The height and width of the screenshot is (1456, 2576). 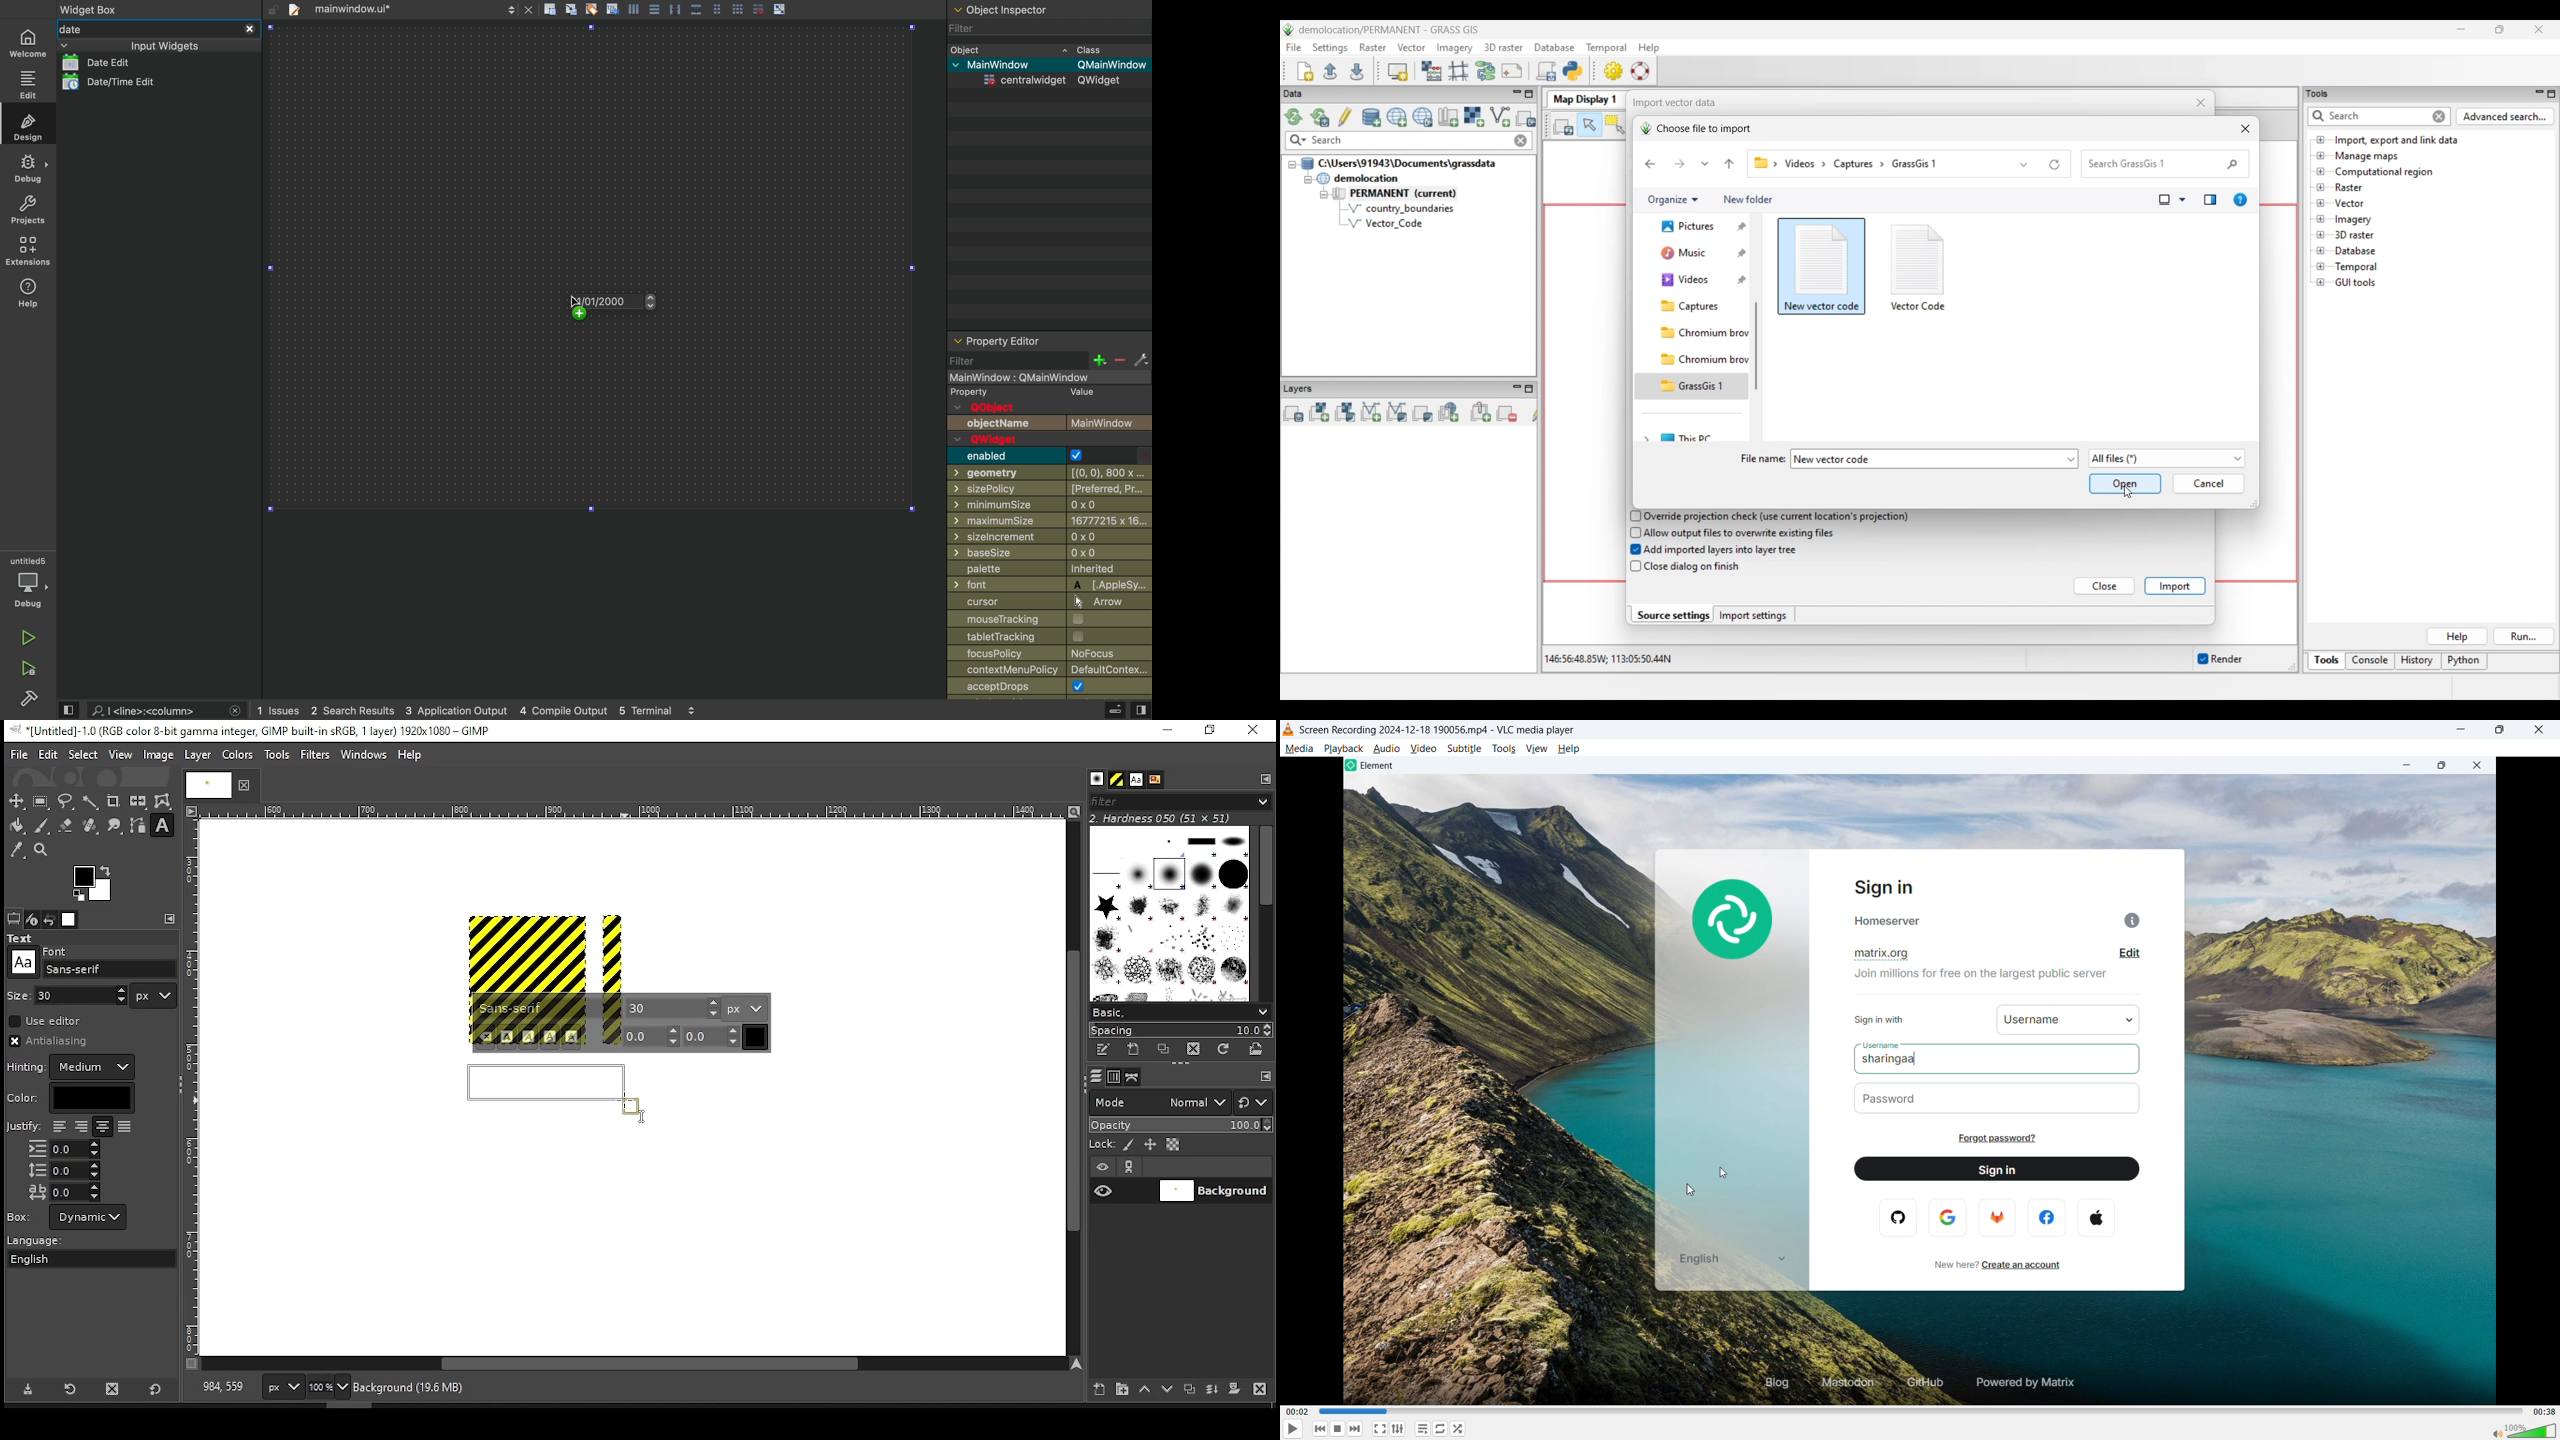 I want to click on layer, so click(x=196, y=755).